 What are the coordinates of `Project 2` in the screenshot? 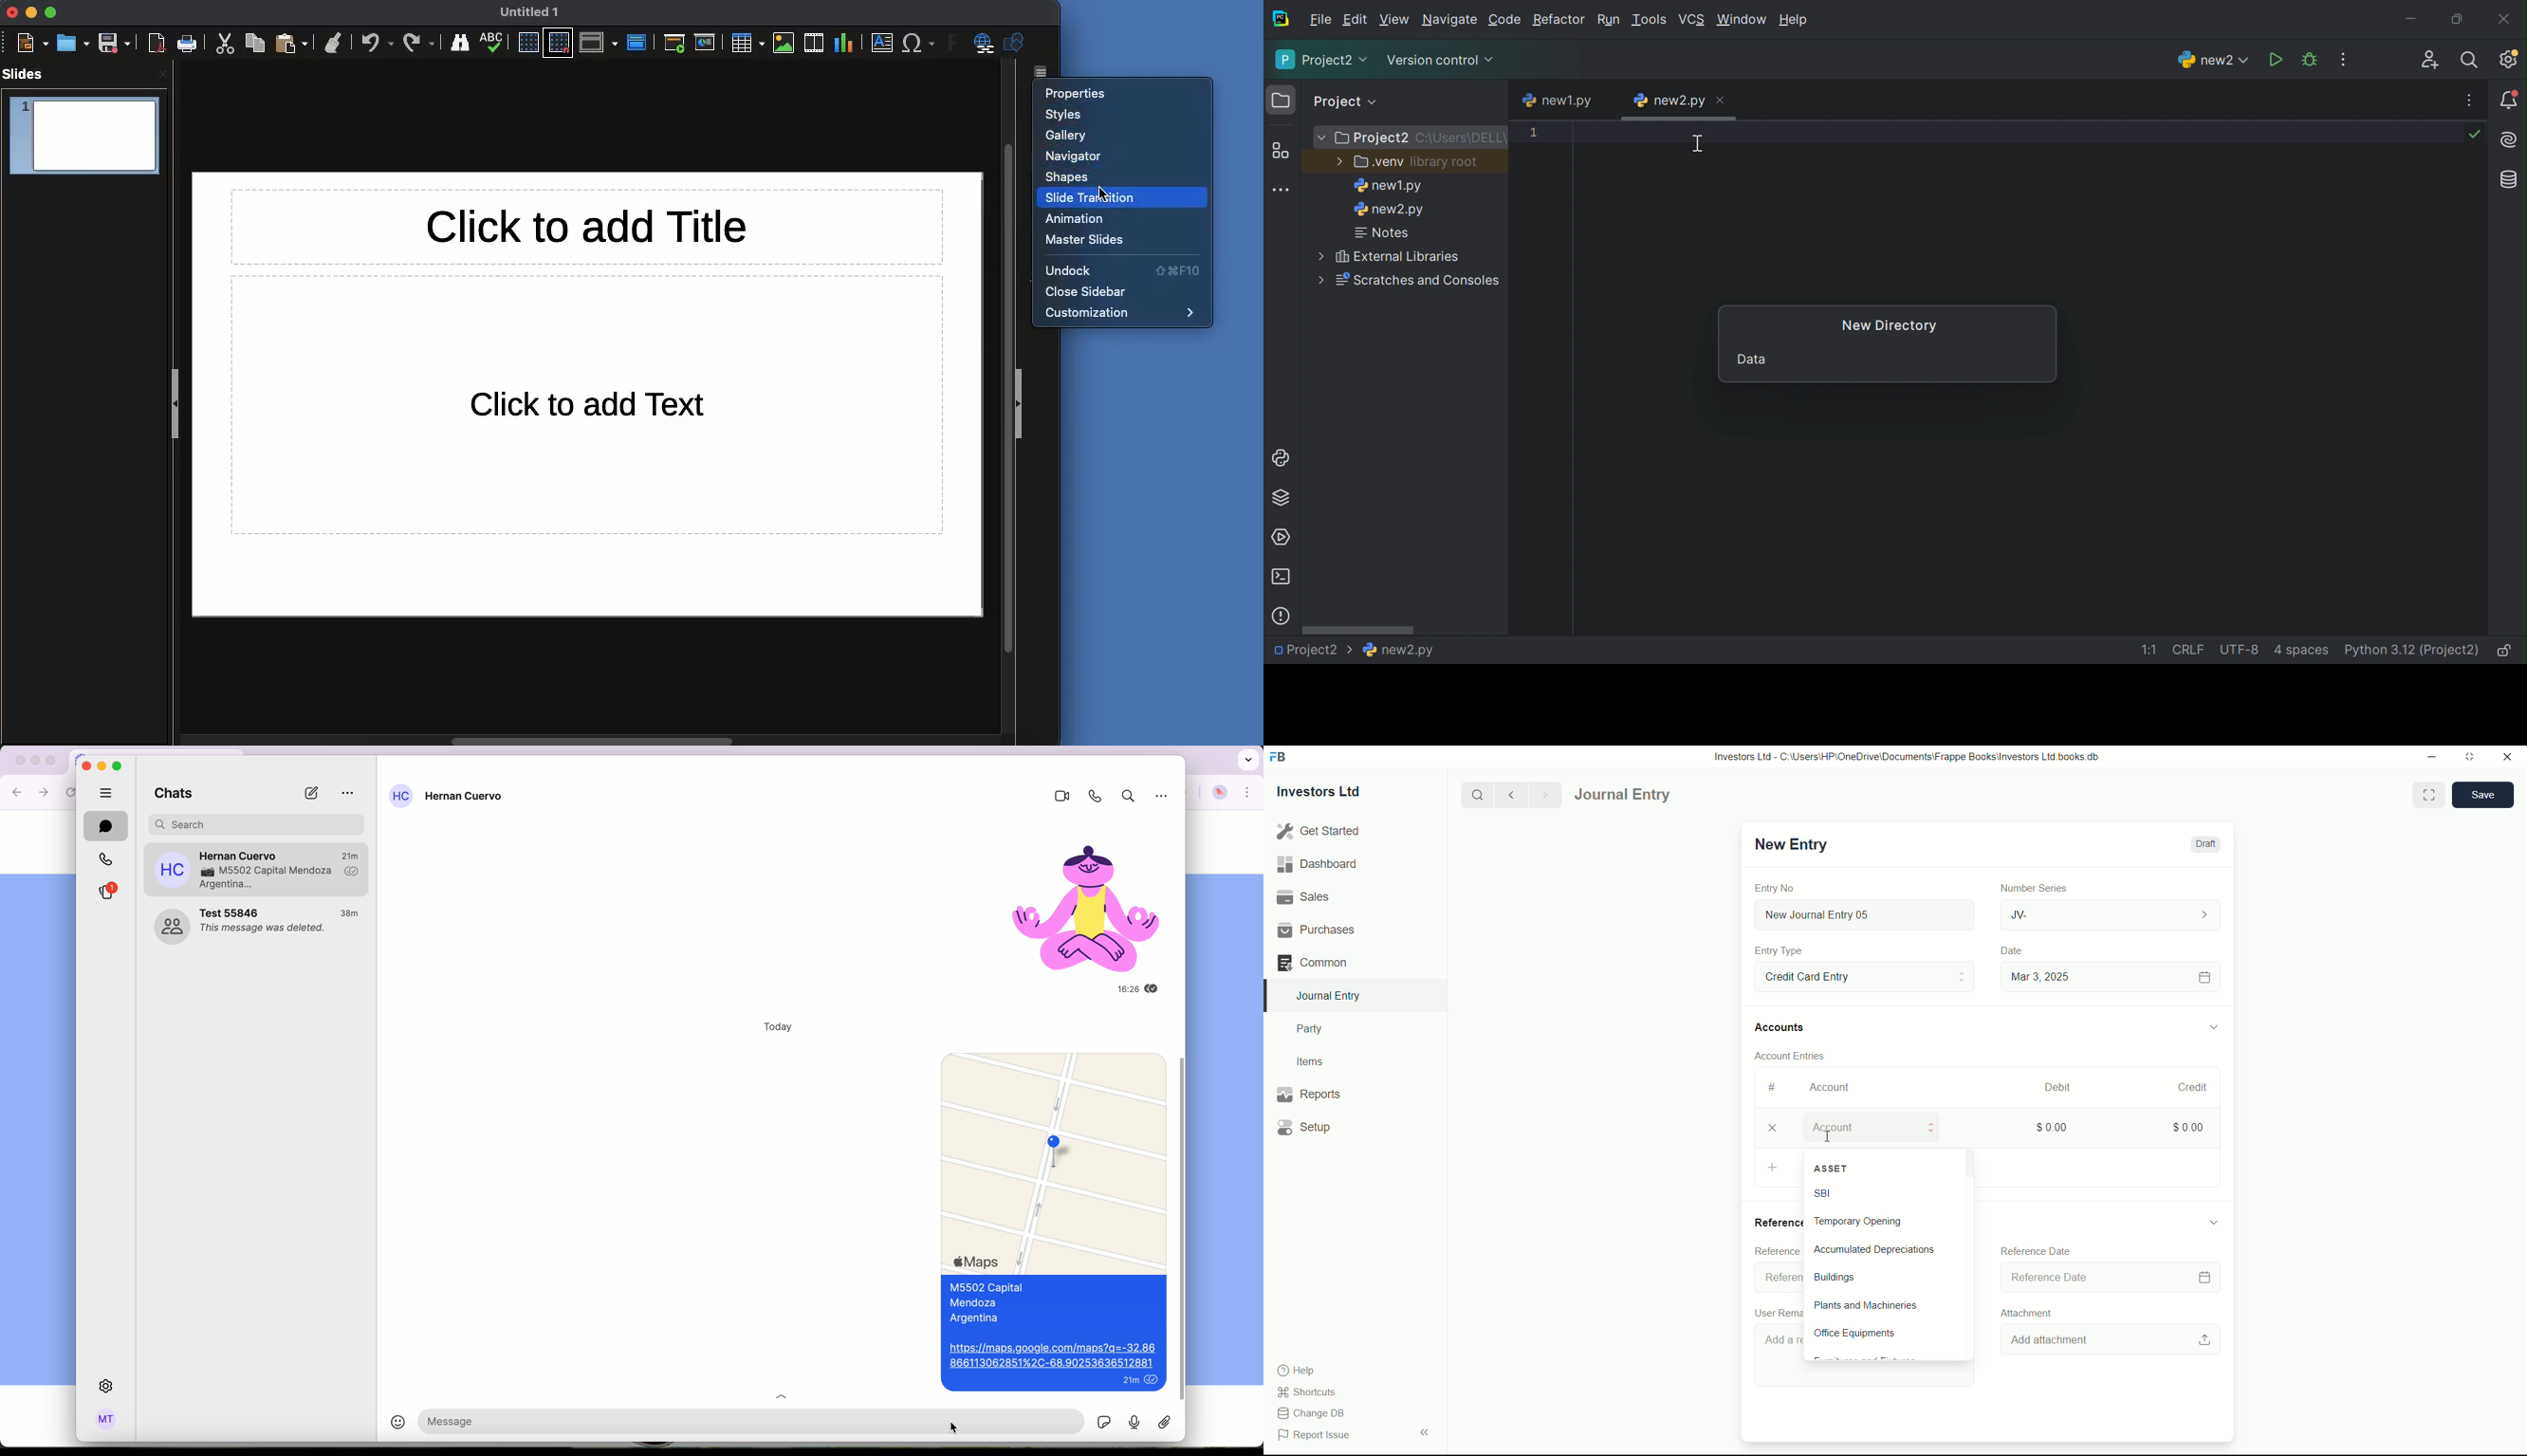 It's located at (1374, 139).